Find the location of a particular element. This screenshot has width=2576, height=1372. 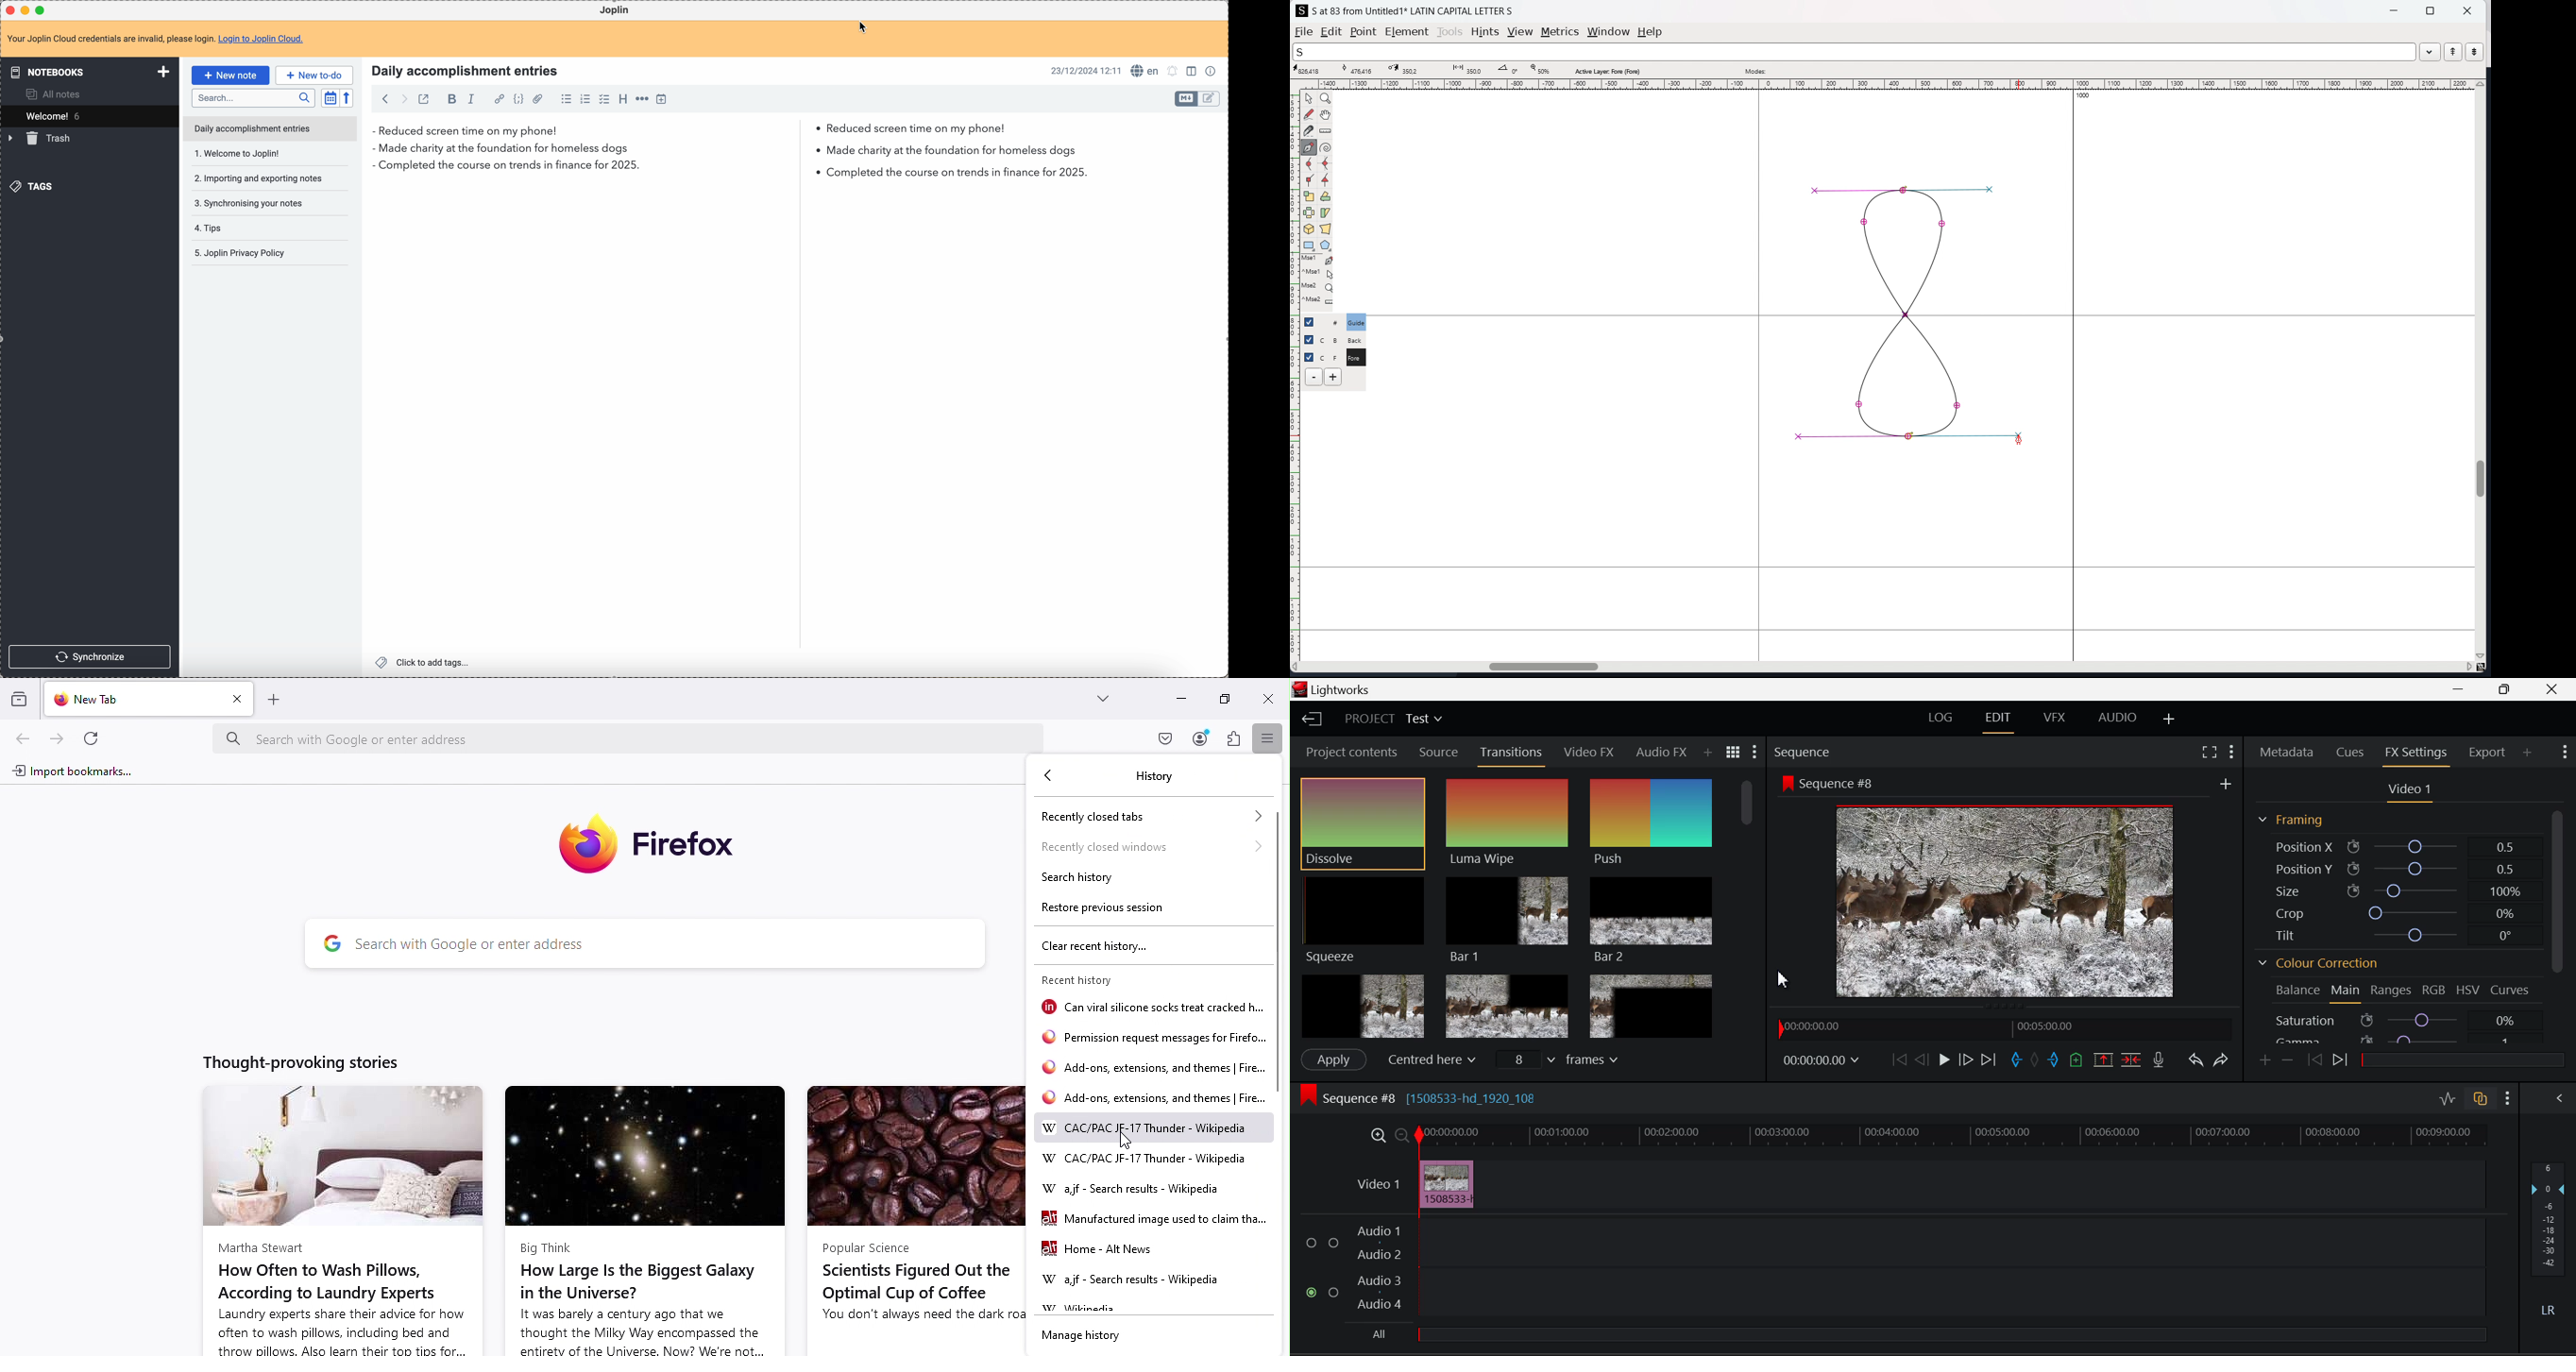

toggle edit layout is located at coordinates (1192, 70).